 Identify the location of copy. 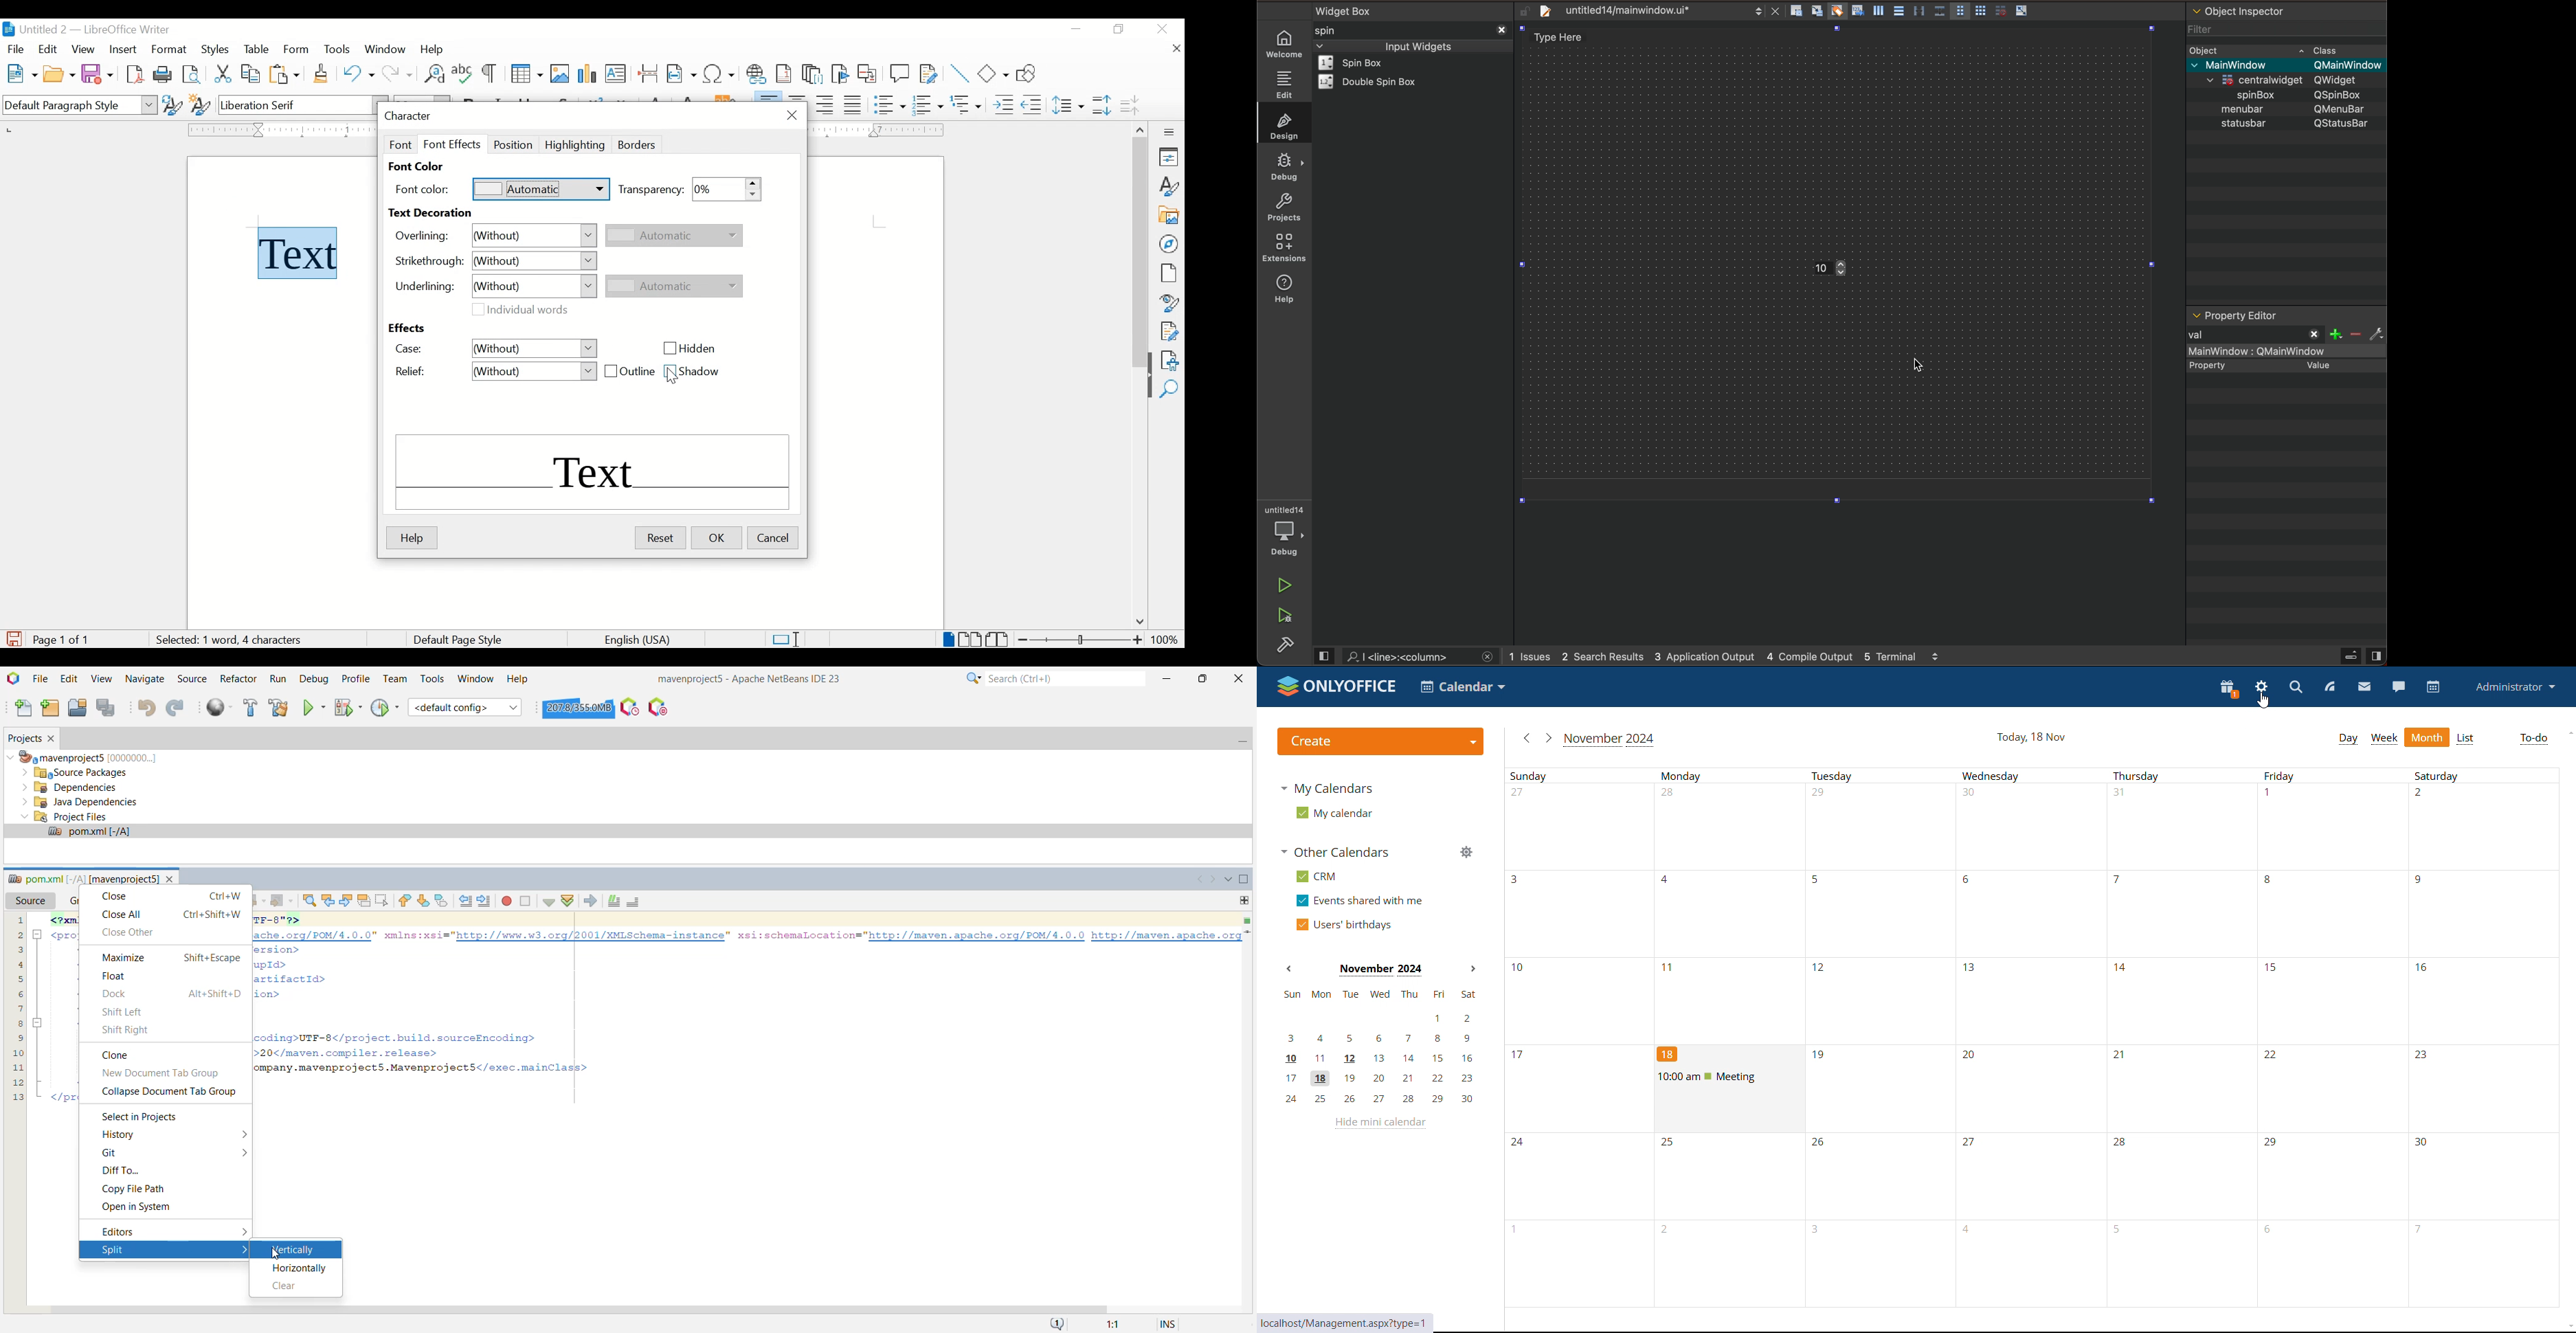
(252, 74).